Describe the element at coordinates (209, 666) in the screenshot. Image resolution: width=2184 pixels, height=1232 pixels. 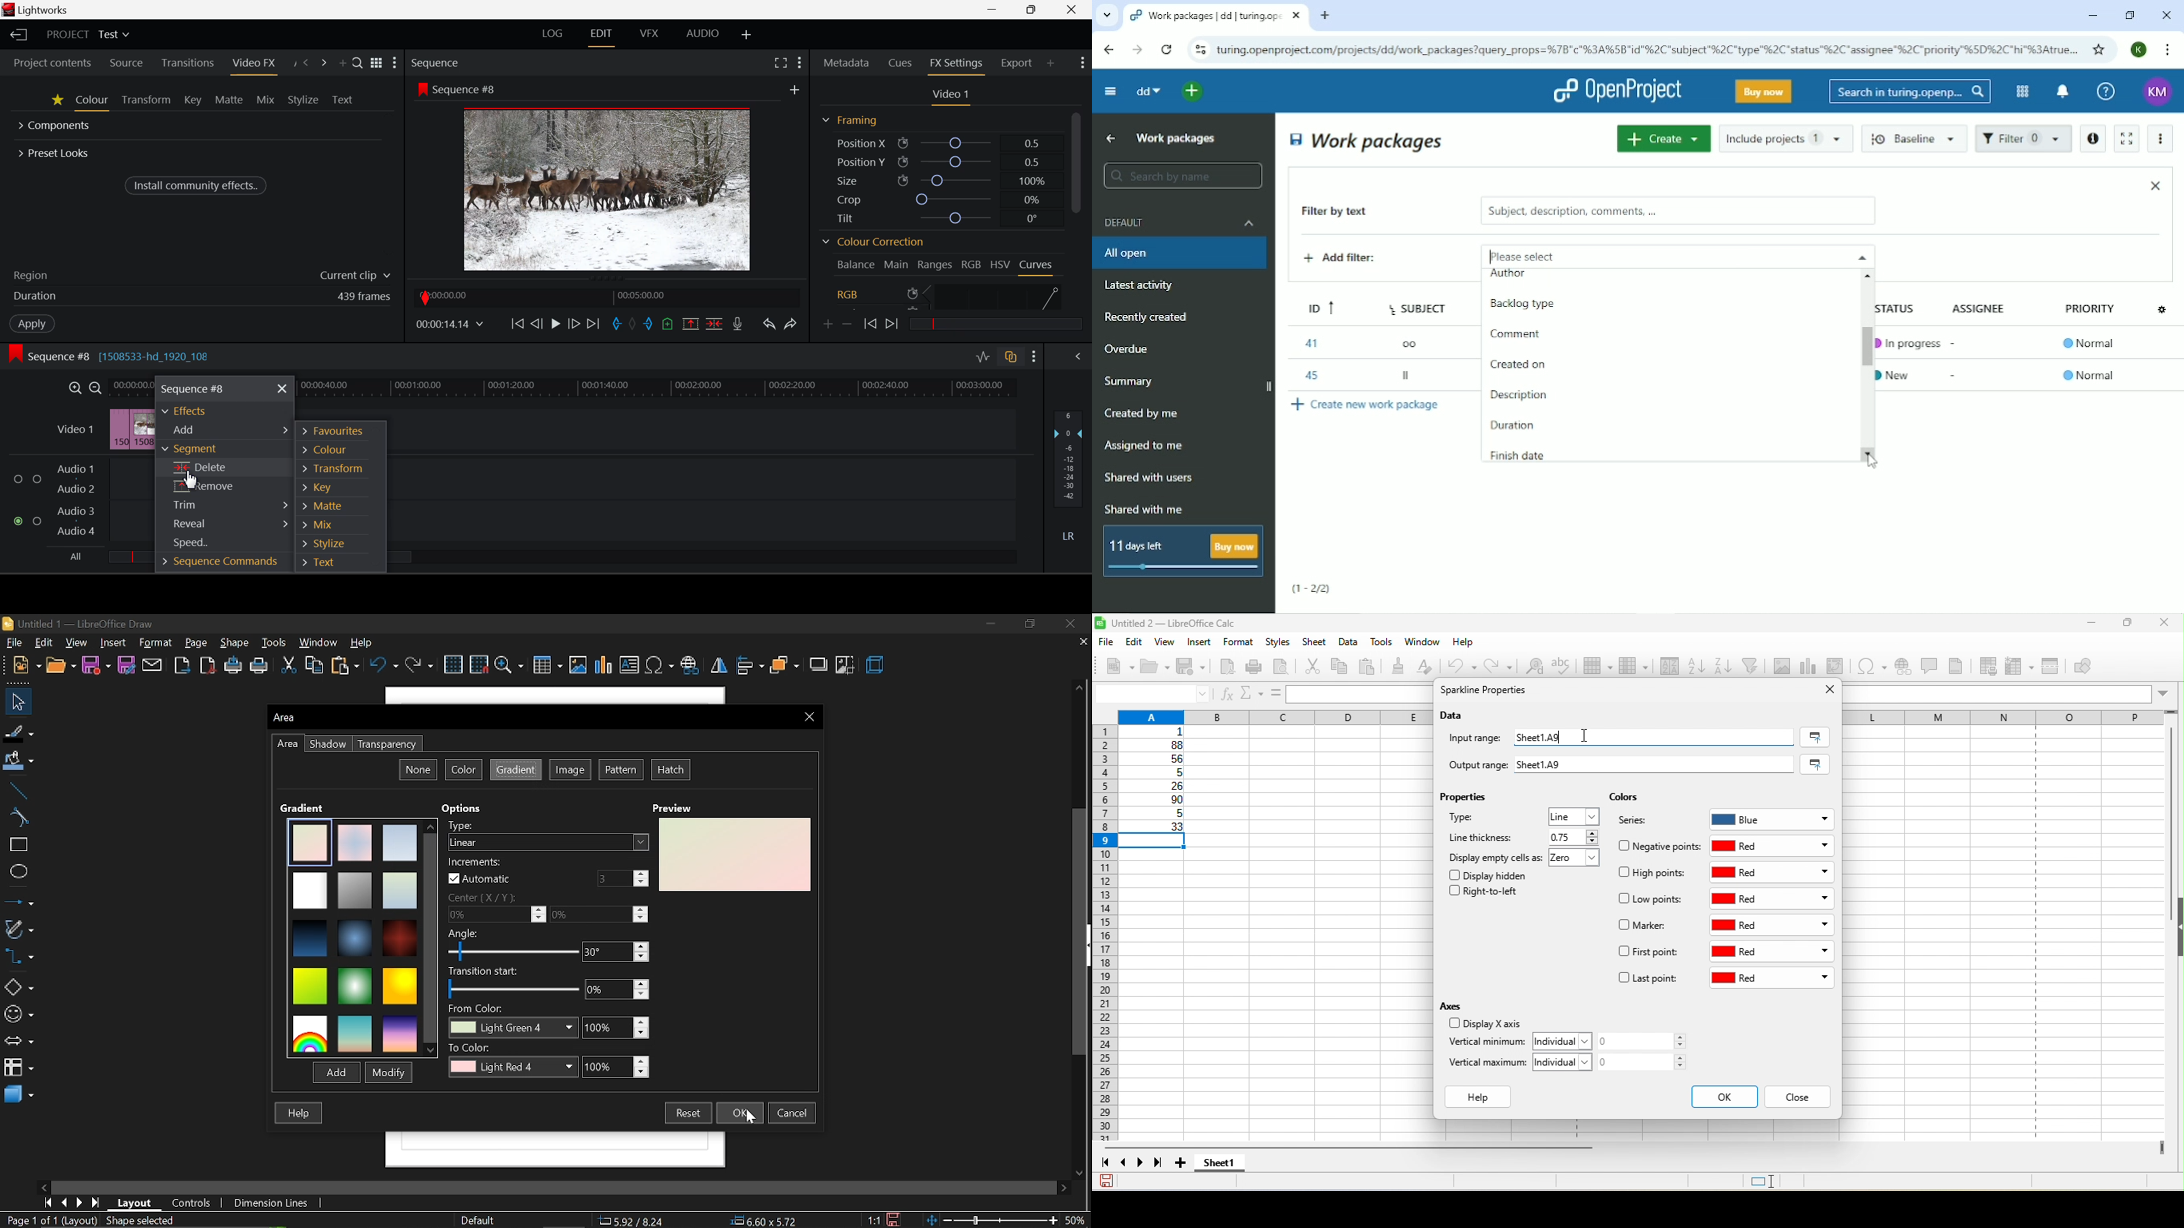
I see `export as pdf` at that location.